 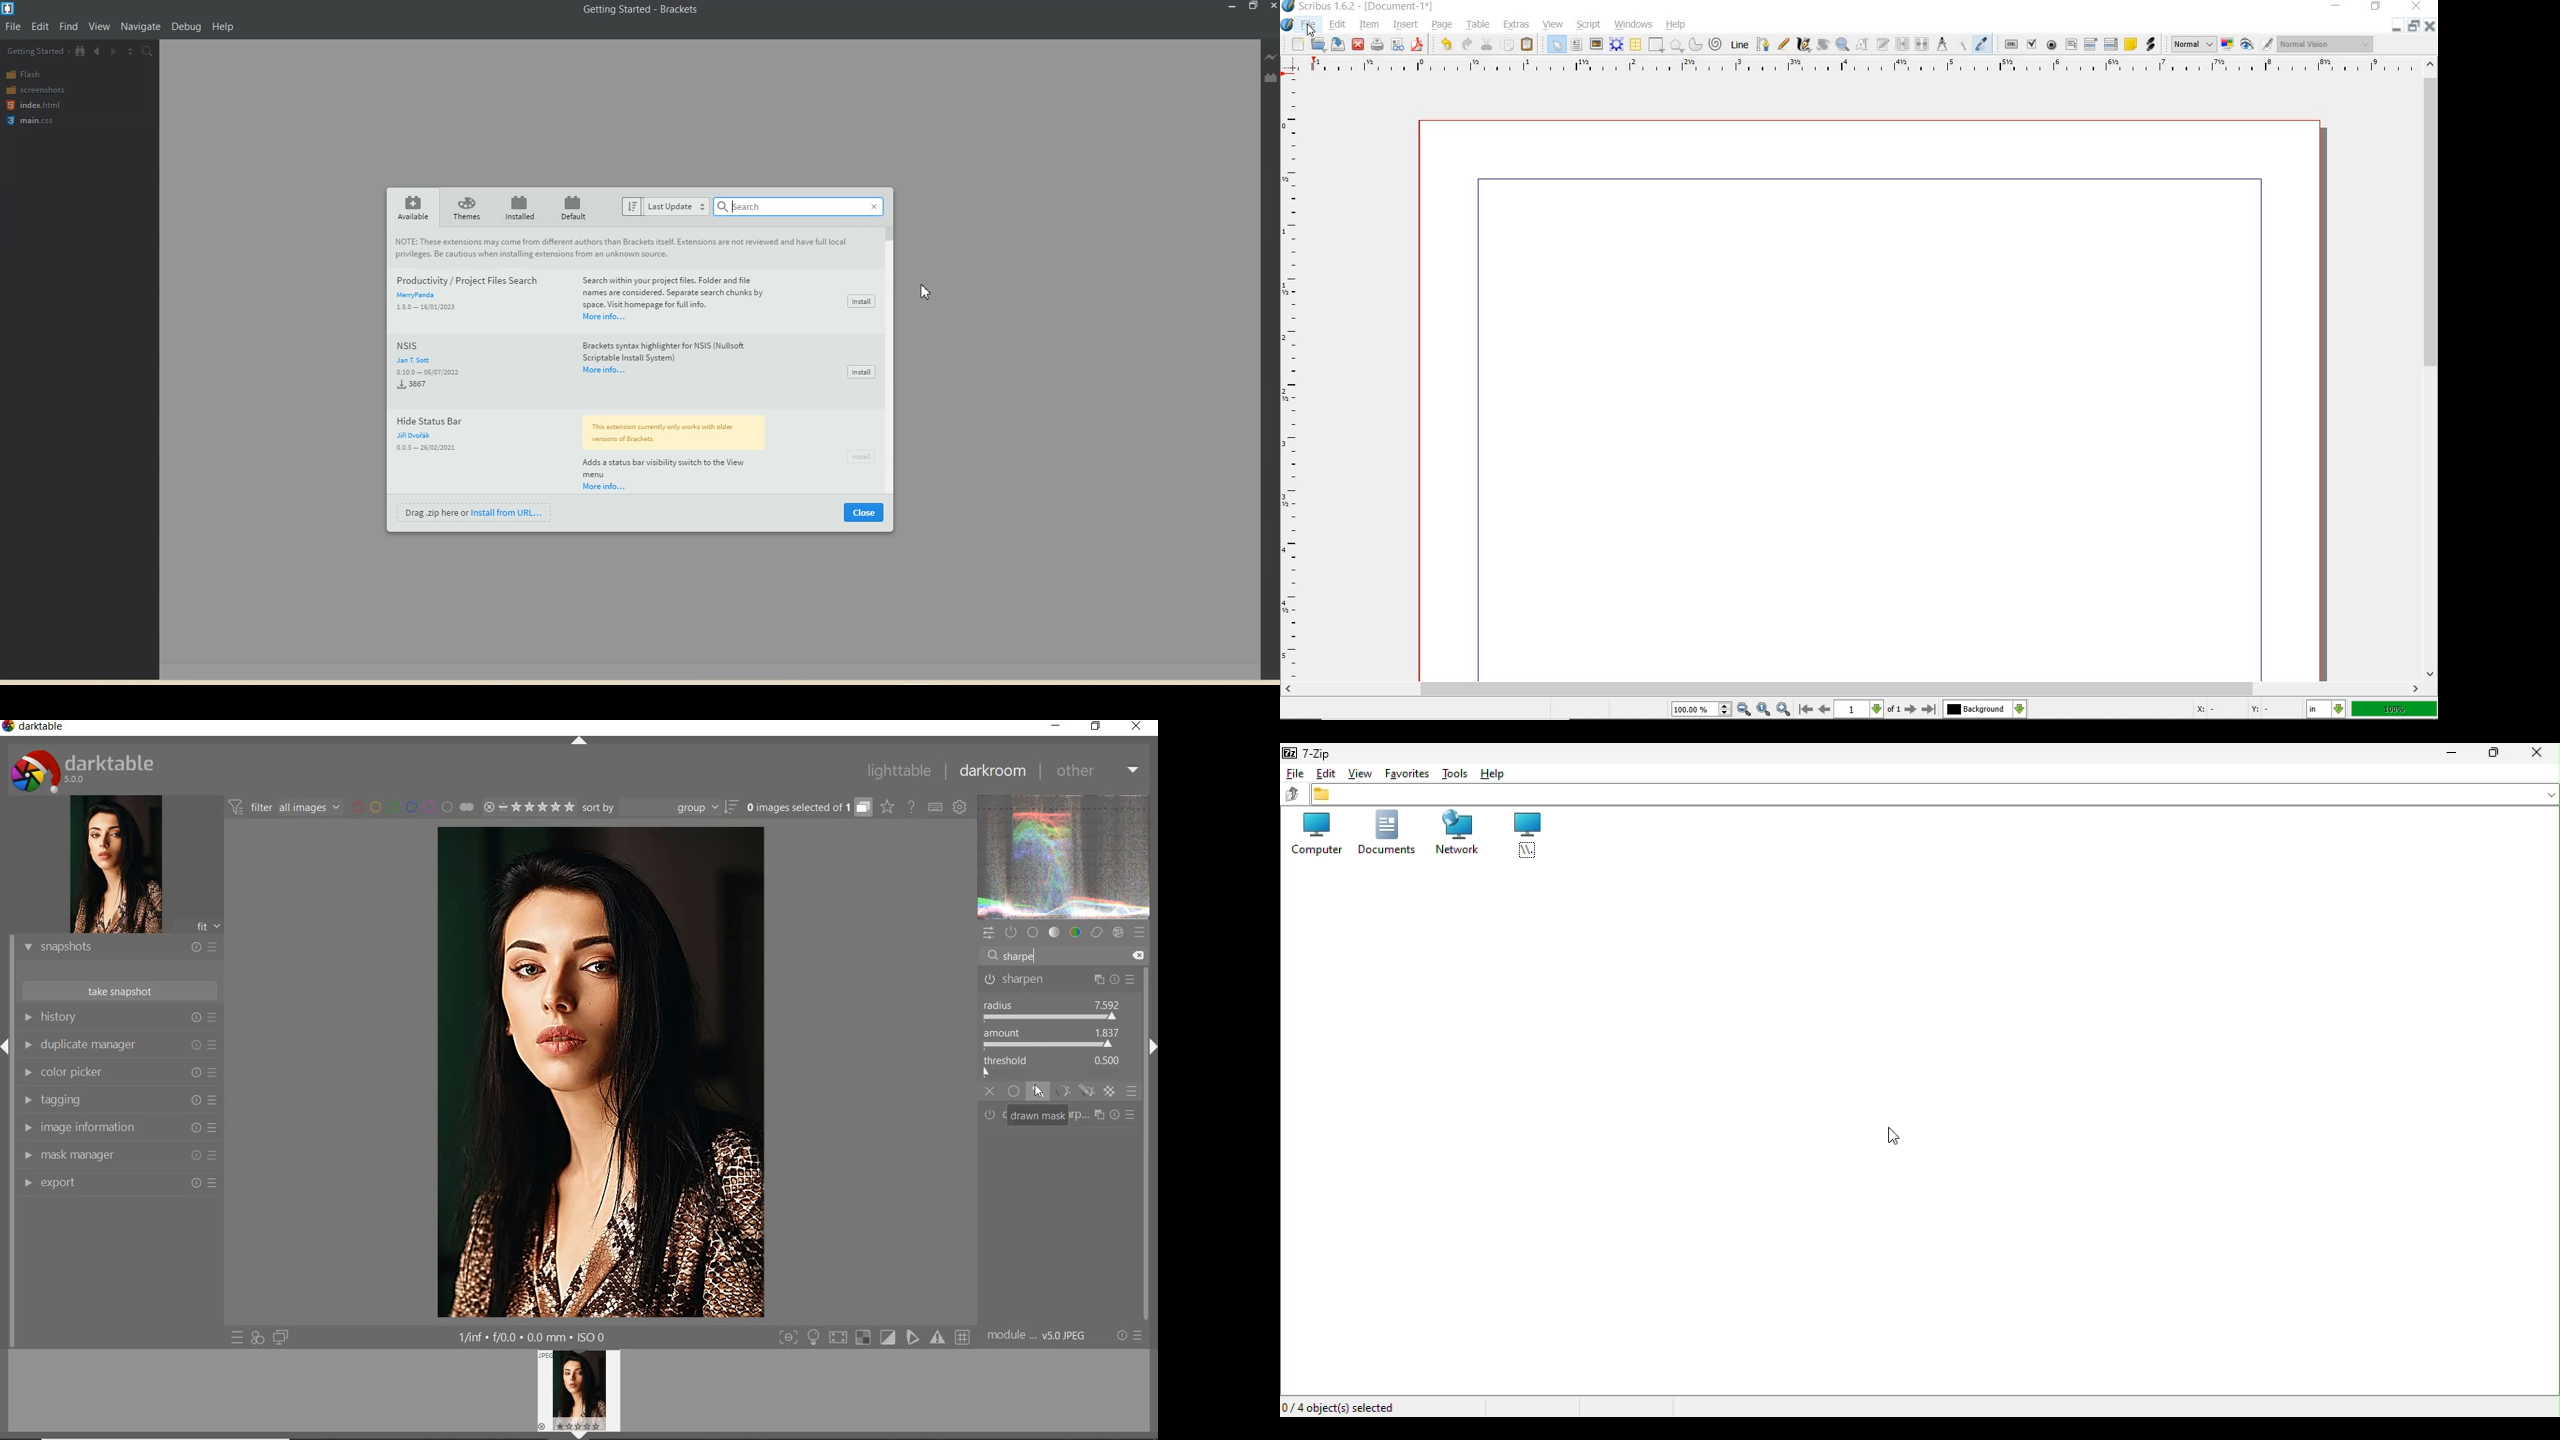 I want to click on redo, so click(x=1467, y=44).